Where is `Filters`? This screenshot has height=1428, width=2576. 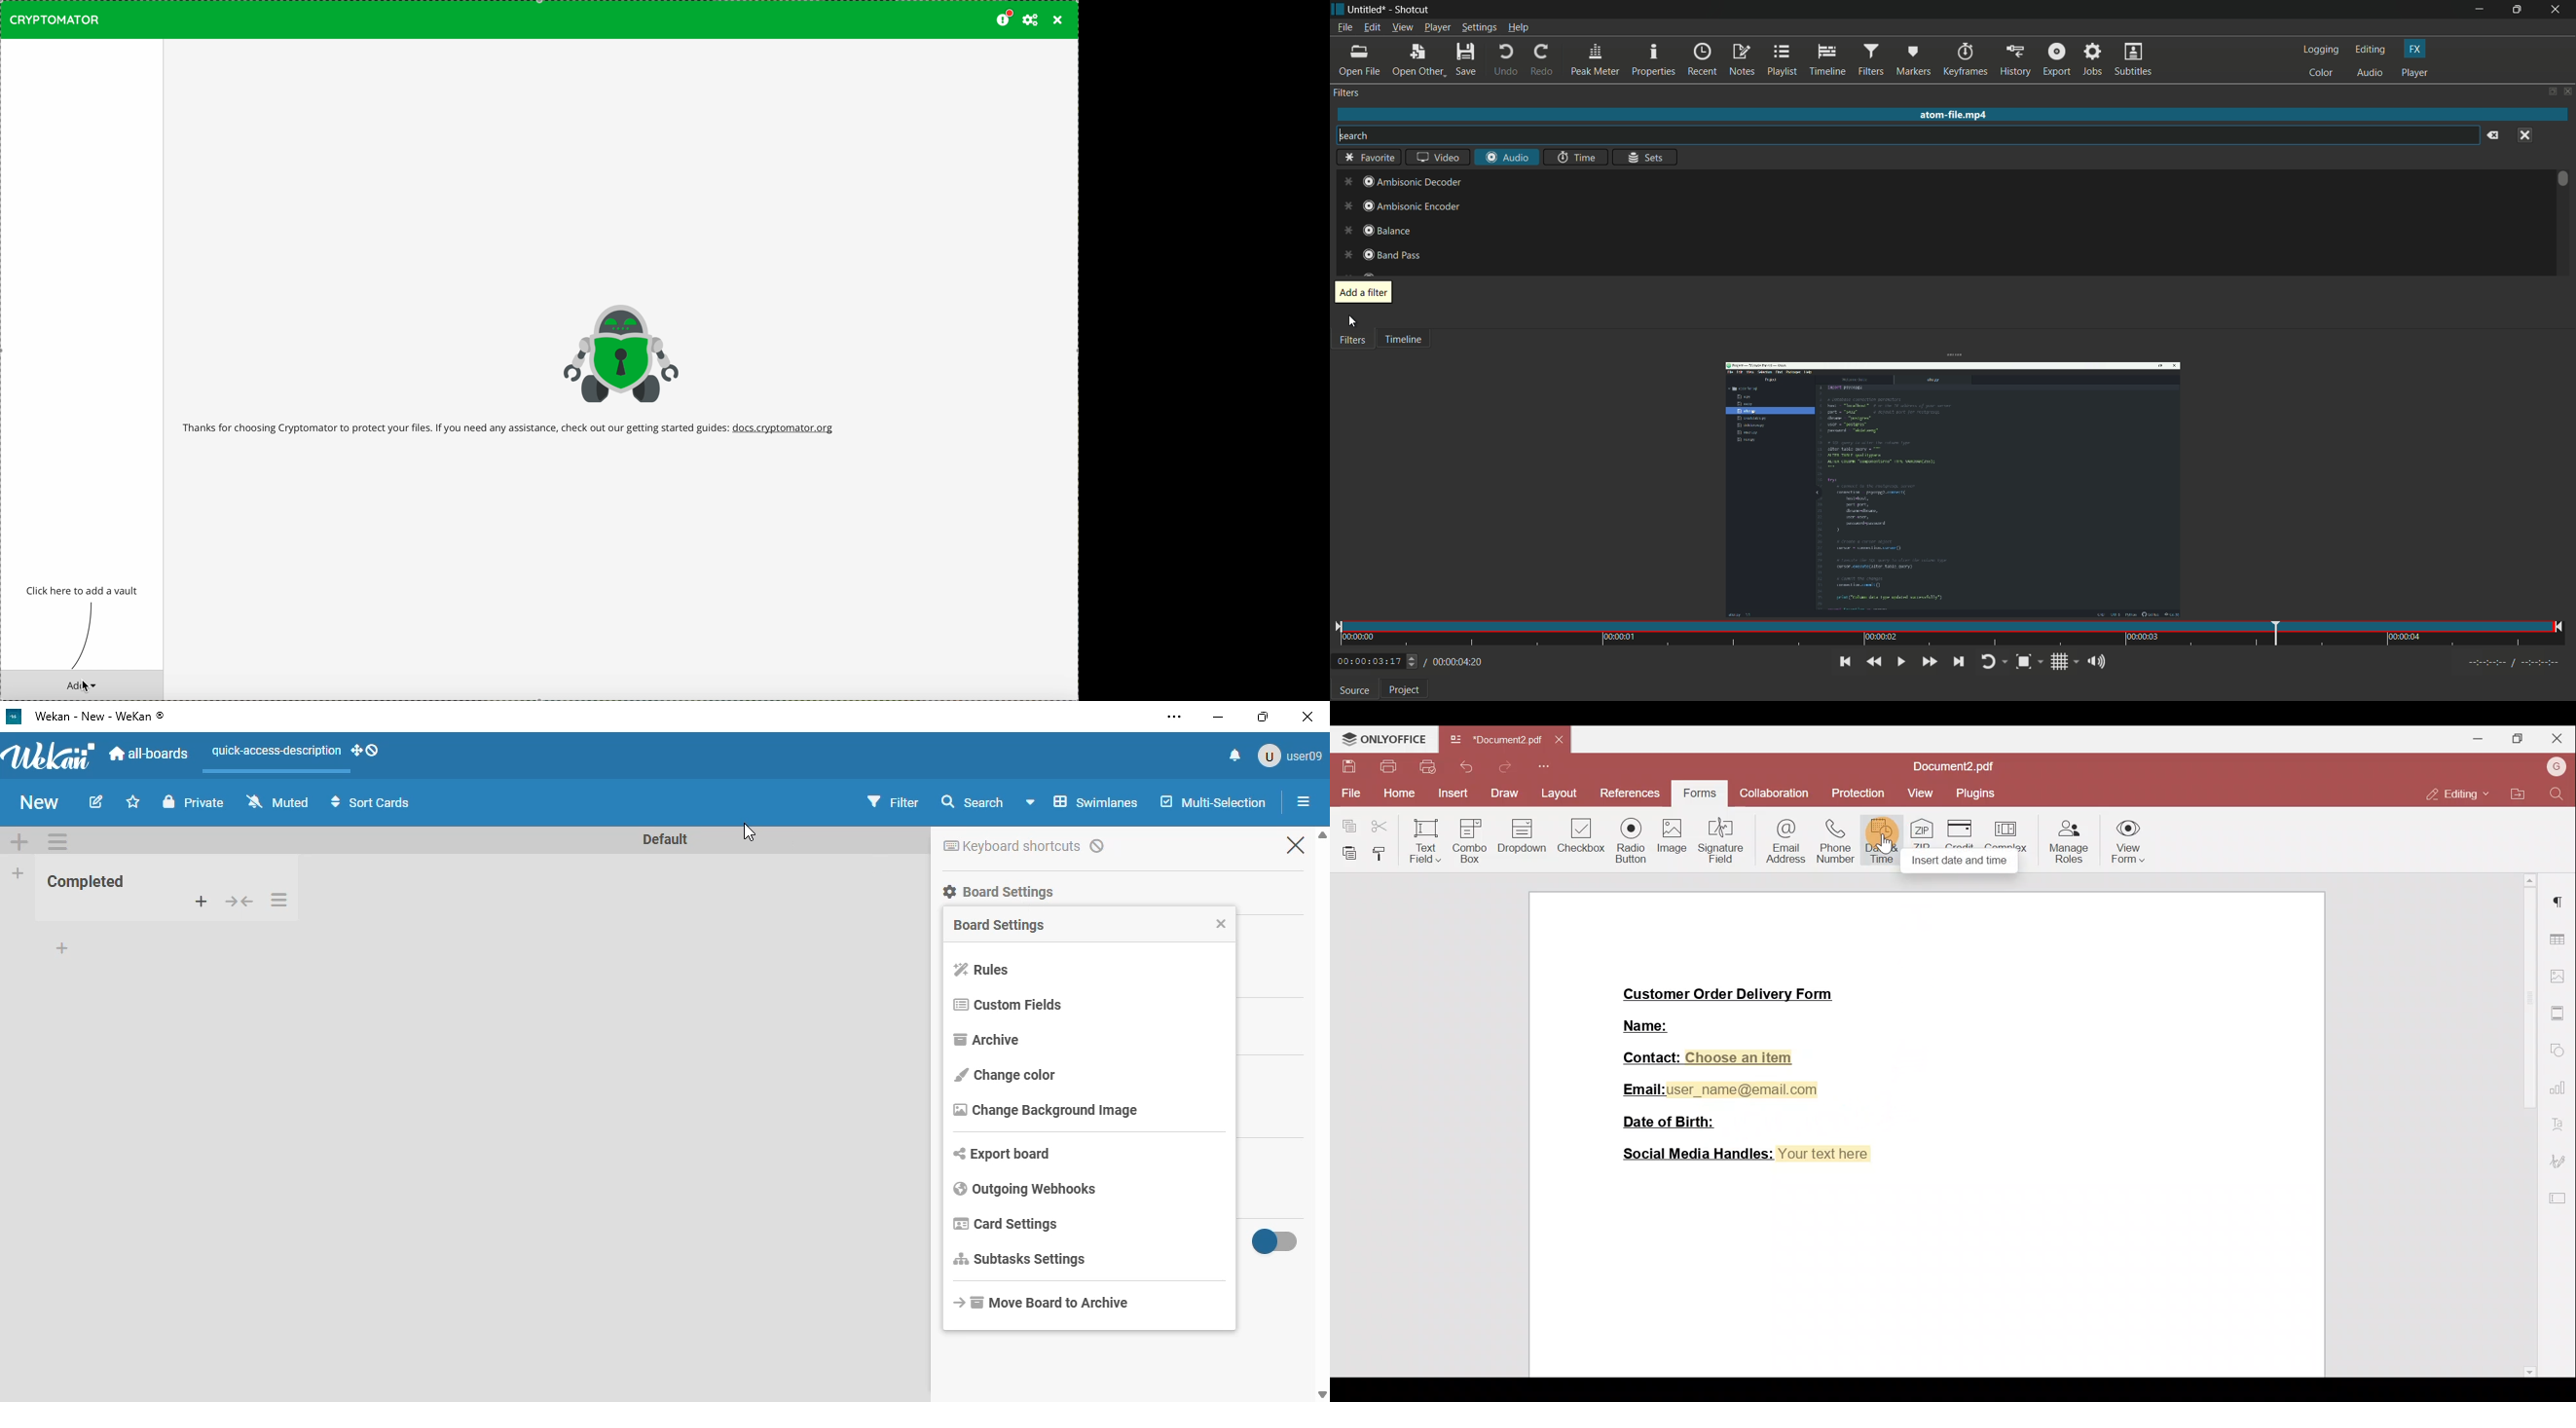
Filters is located at coordinates (1355, 345).